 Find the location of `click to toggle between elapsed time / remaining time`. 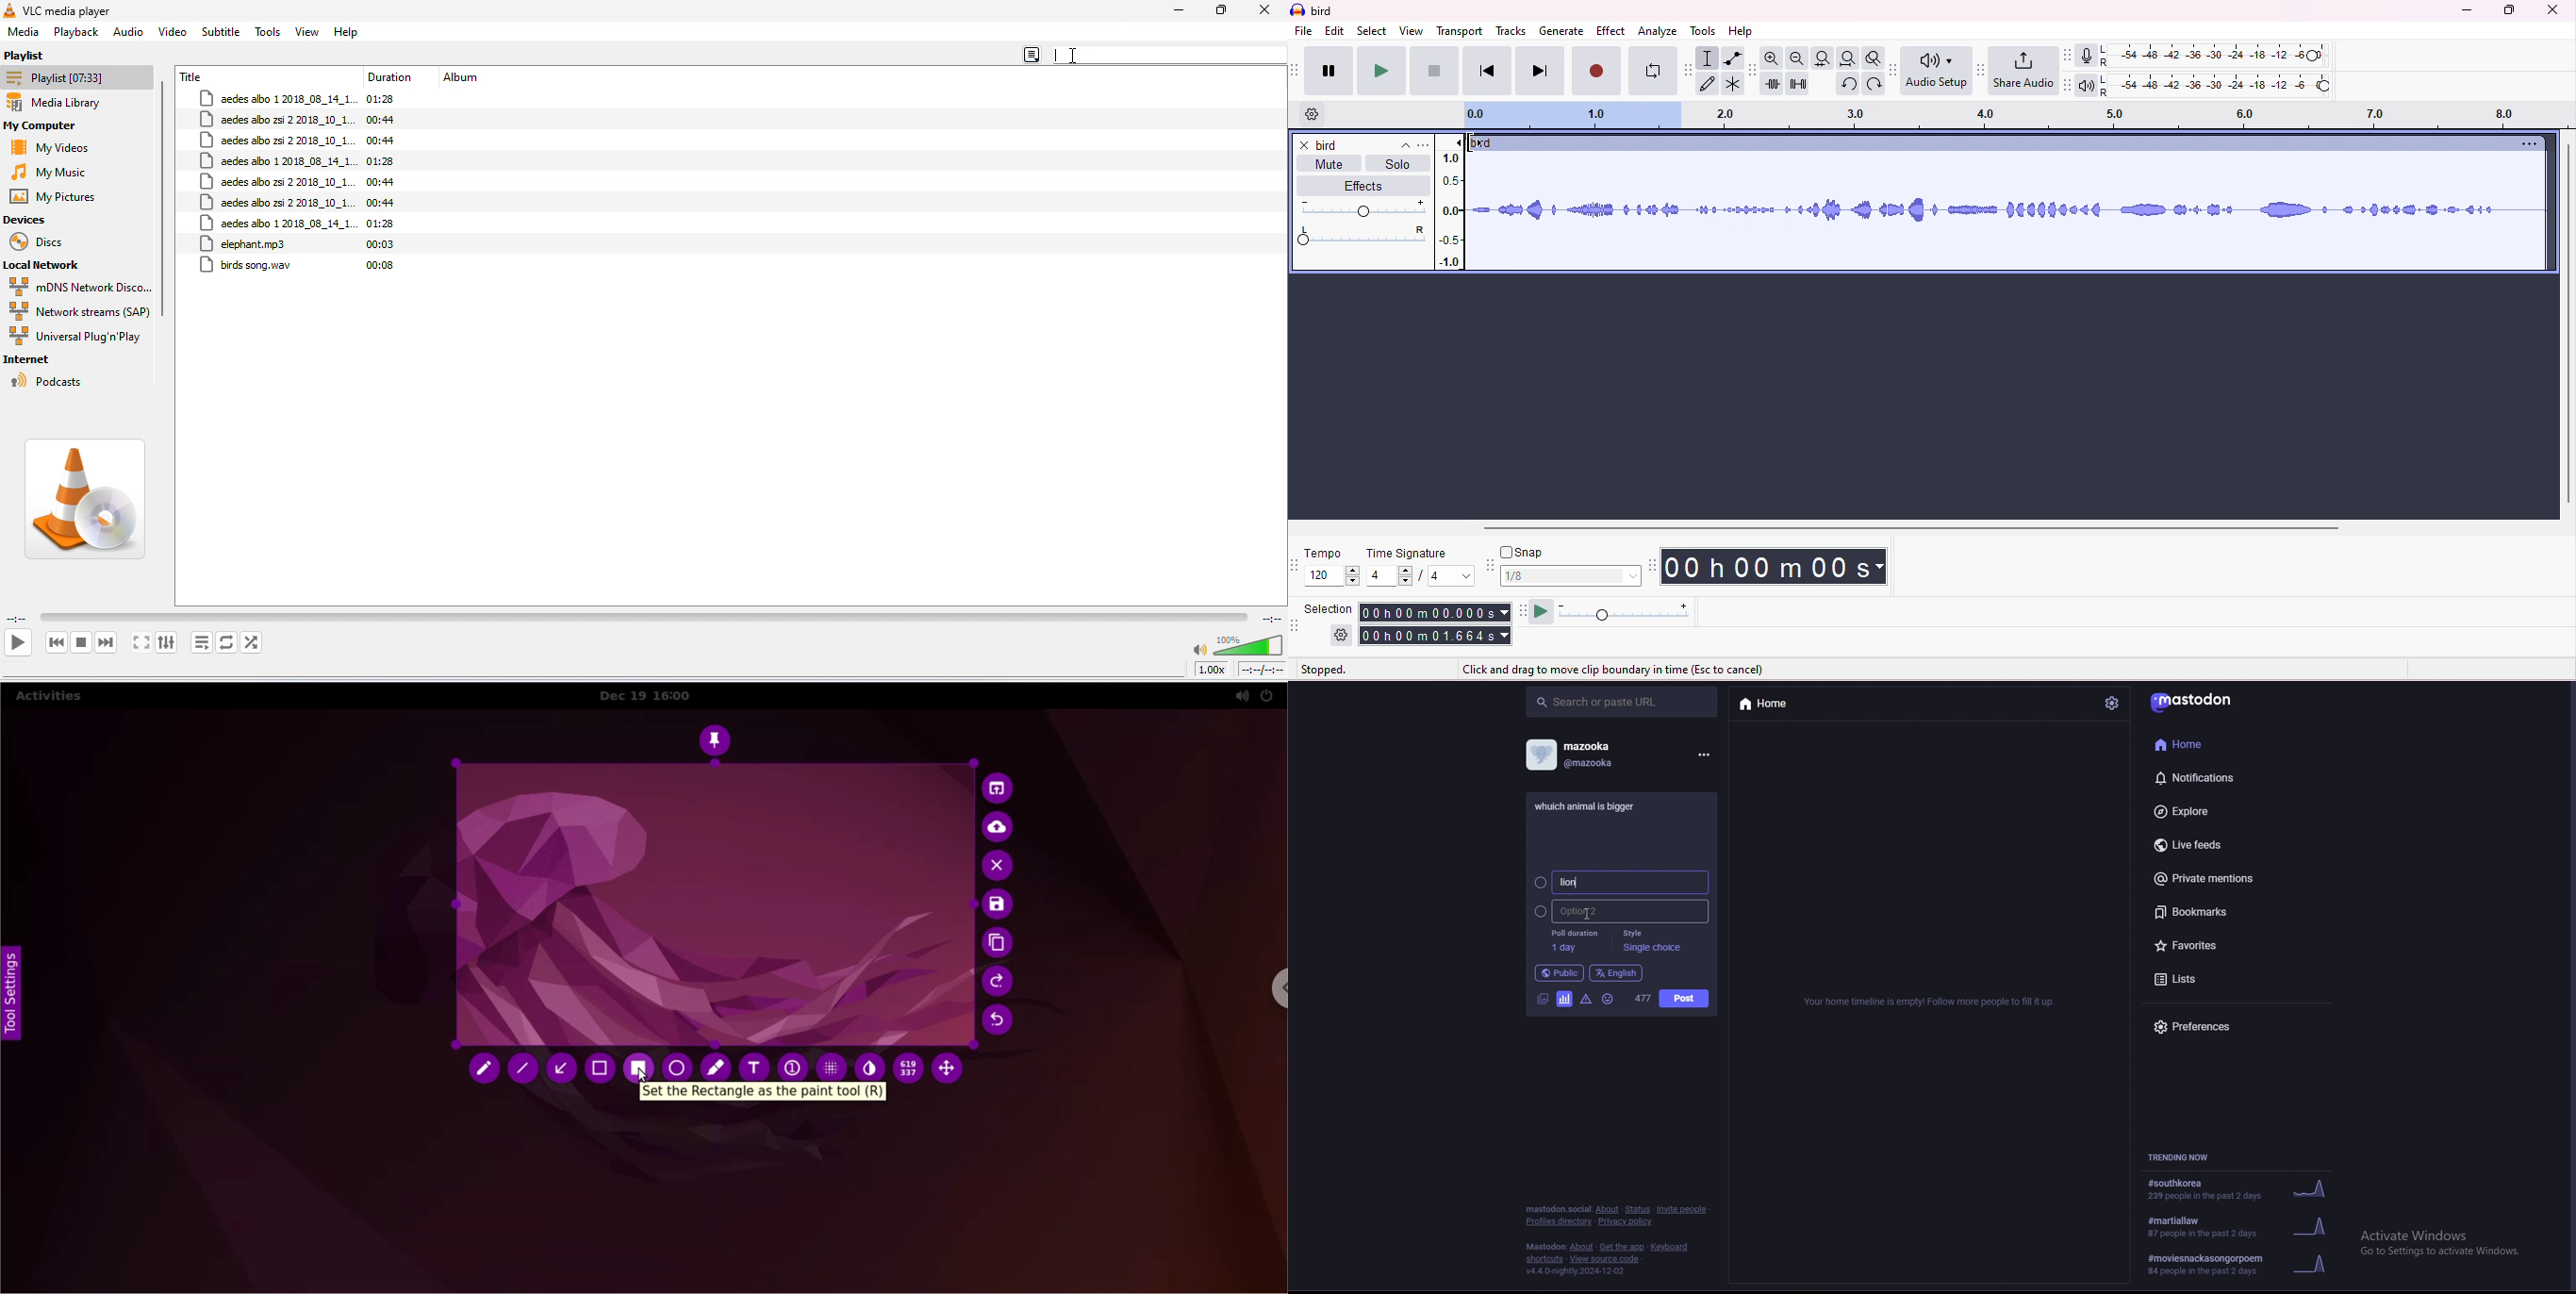

click to toggle between elapsed time / remaining time is located at coordinates (1261, 670).